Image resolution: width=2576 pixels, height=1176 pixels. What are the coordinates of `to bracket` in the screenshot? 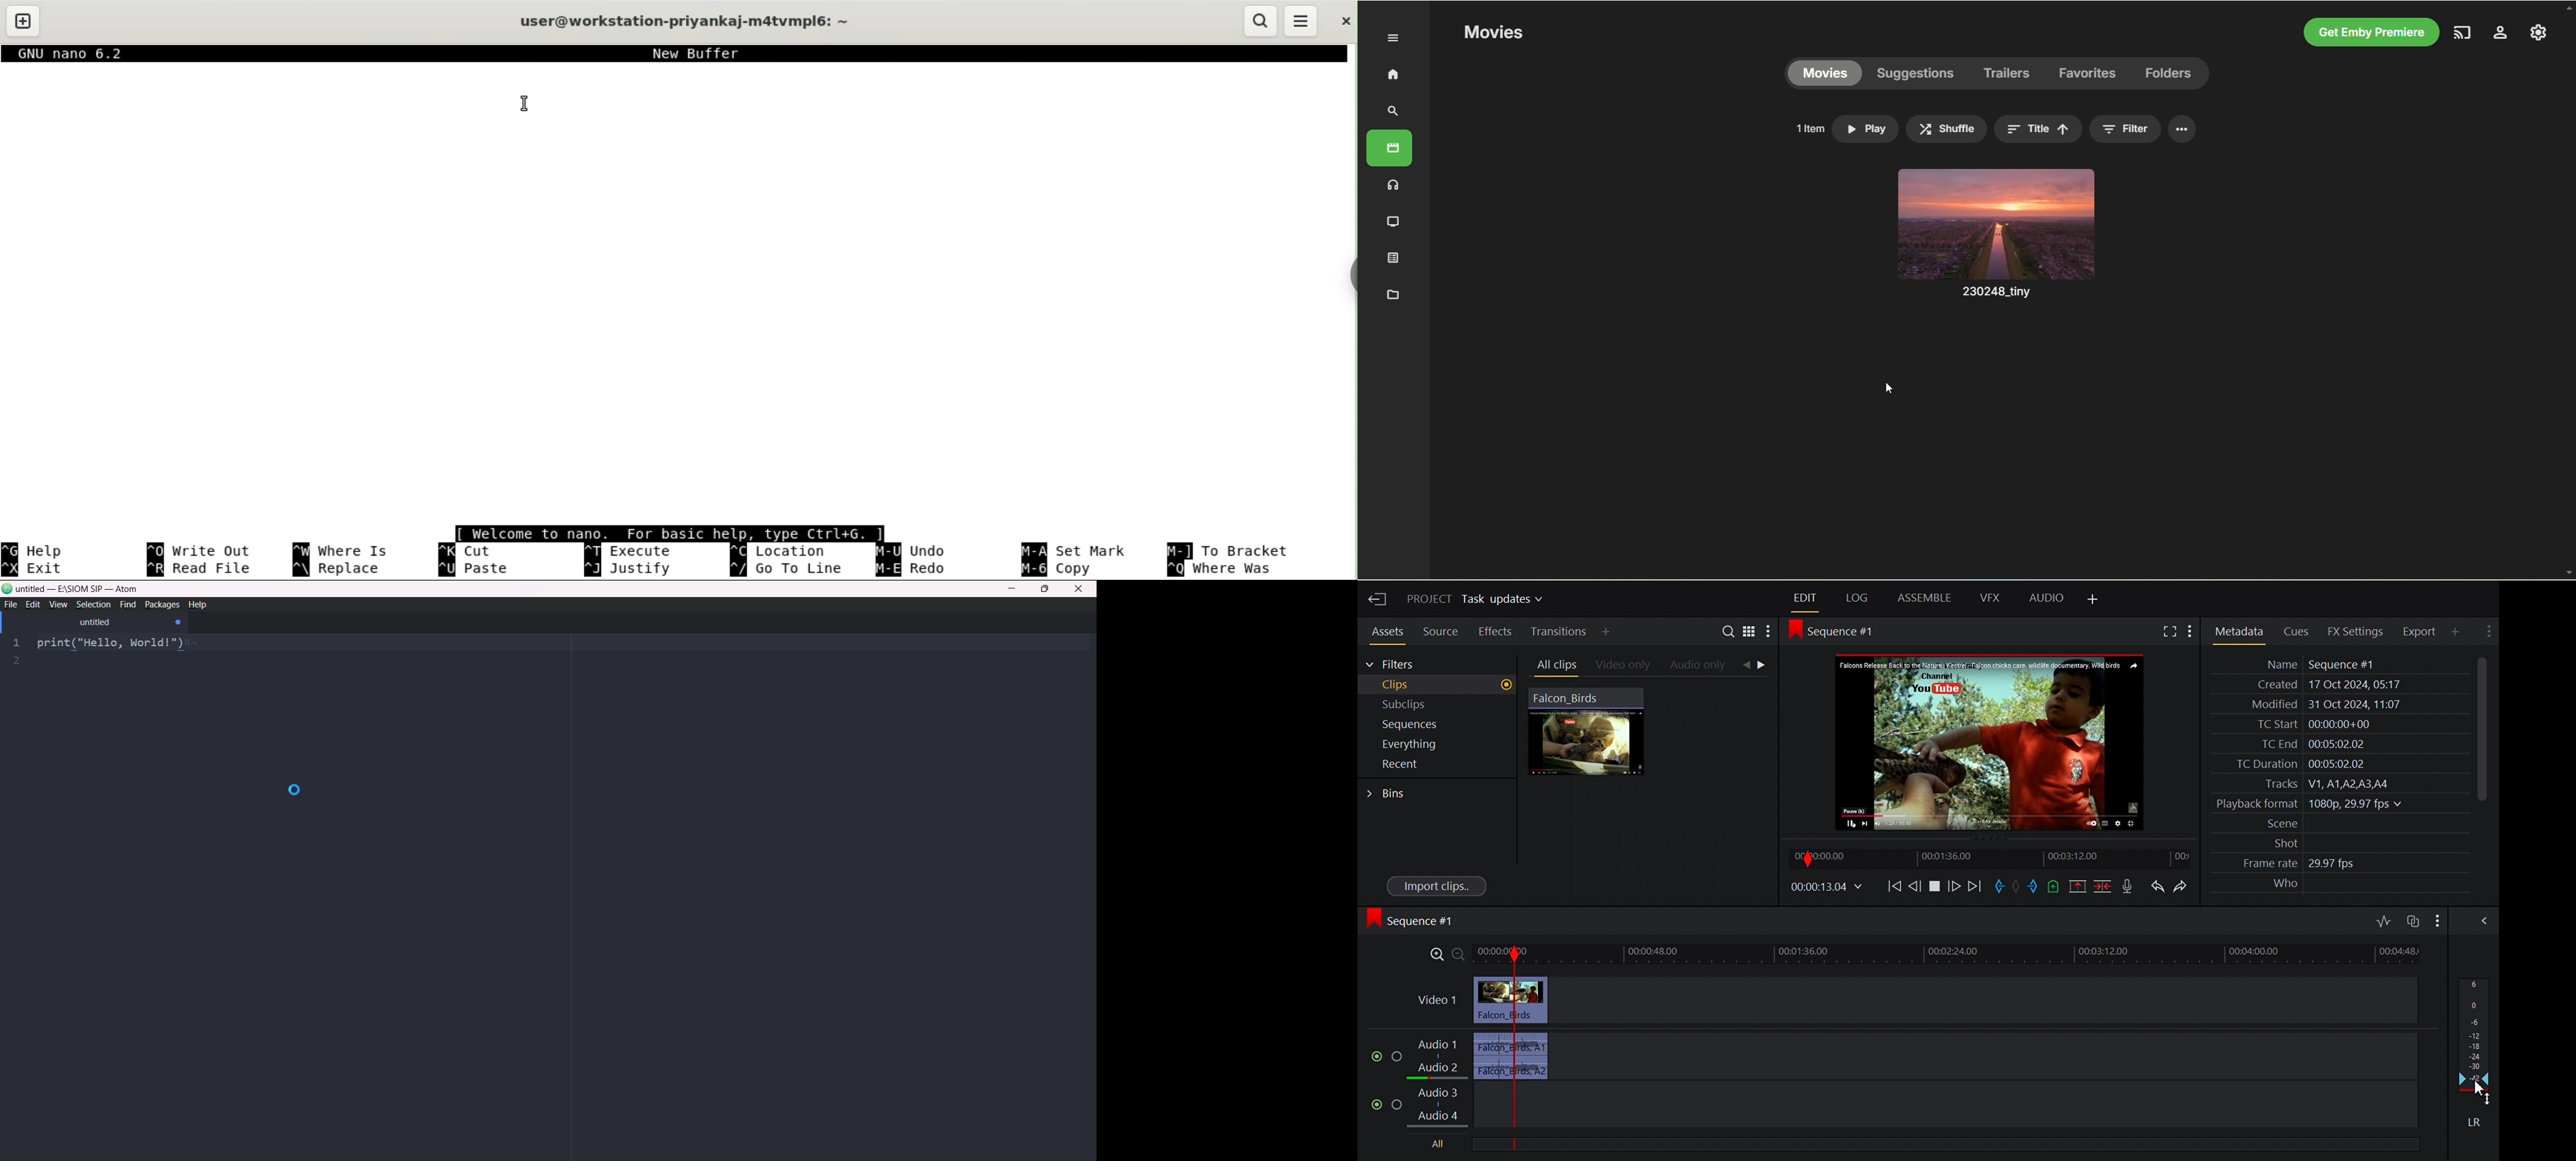 It's located at (1226, 551).